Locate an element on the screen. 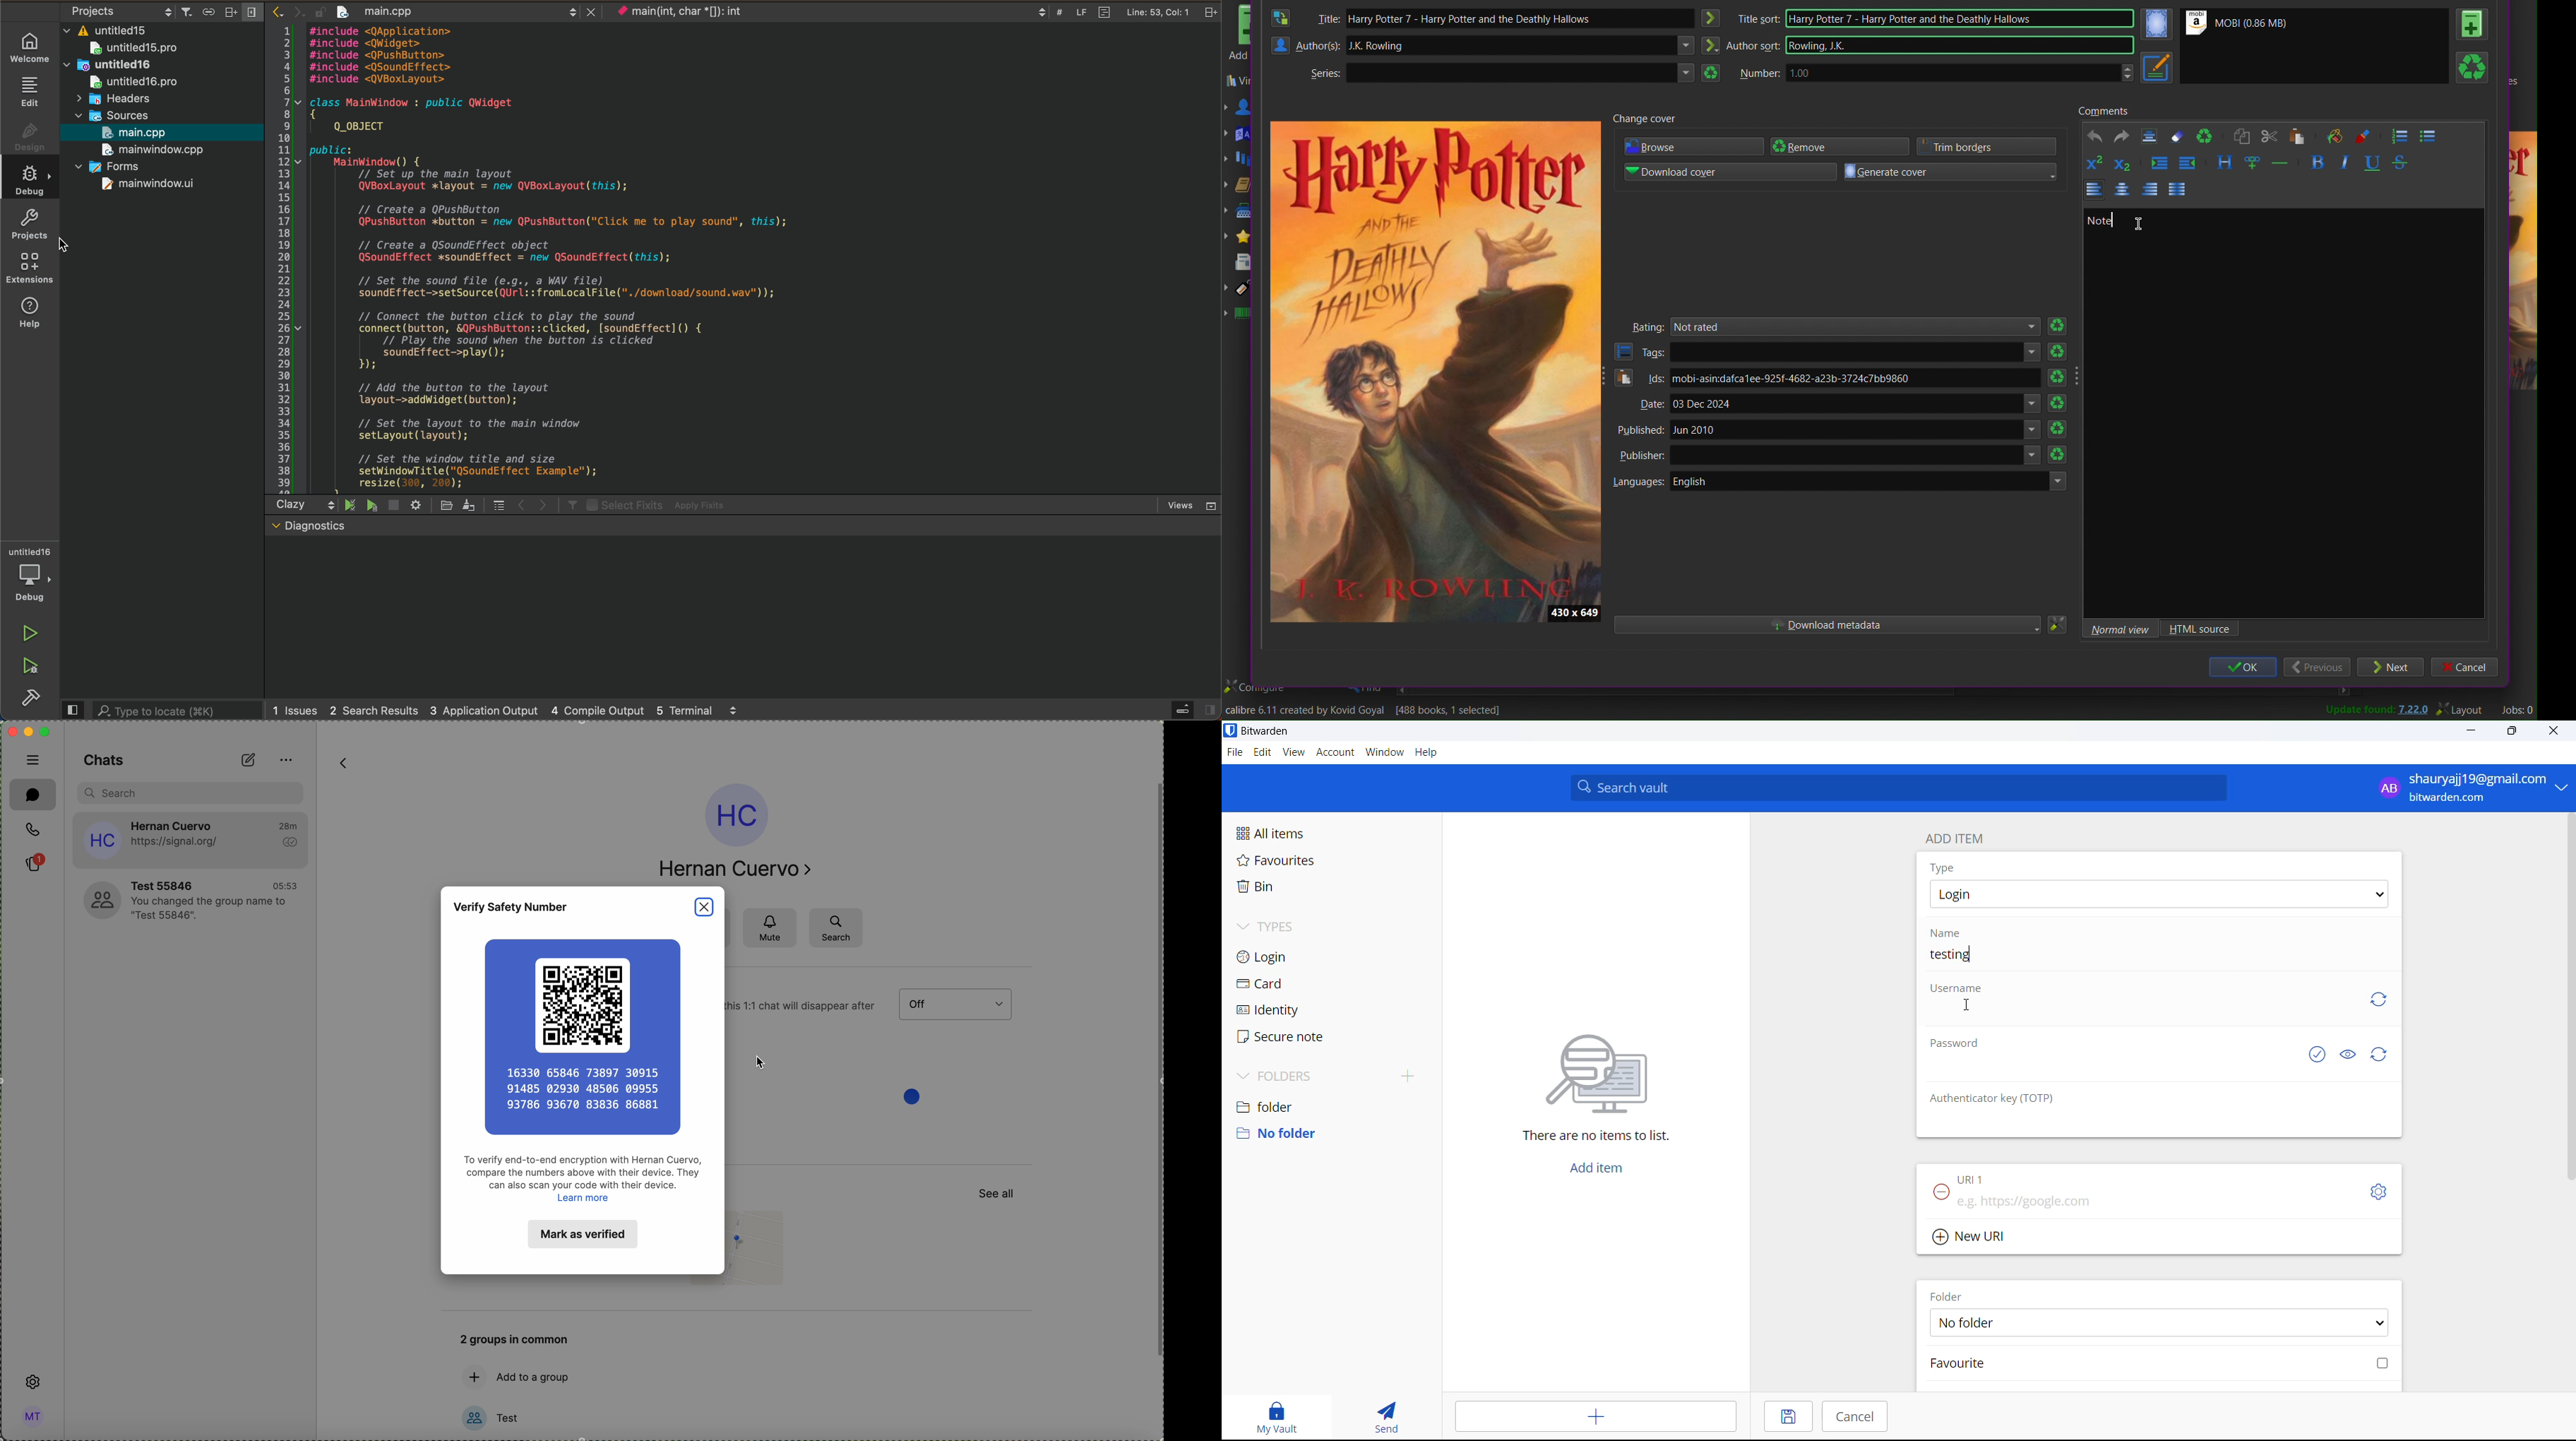  file content is located at coordinates (557, 259).